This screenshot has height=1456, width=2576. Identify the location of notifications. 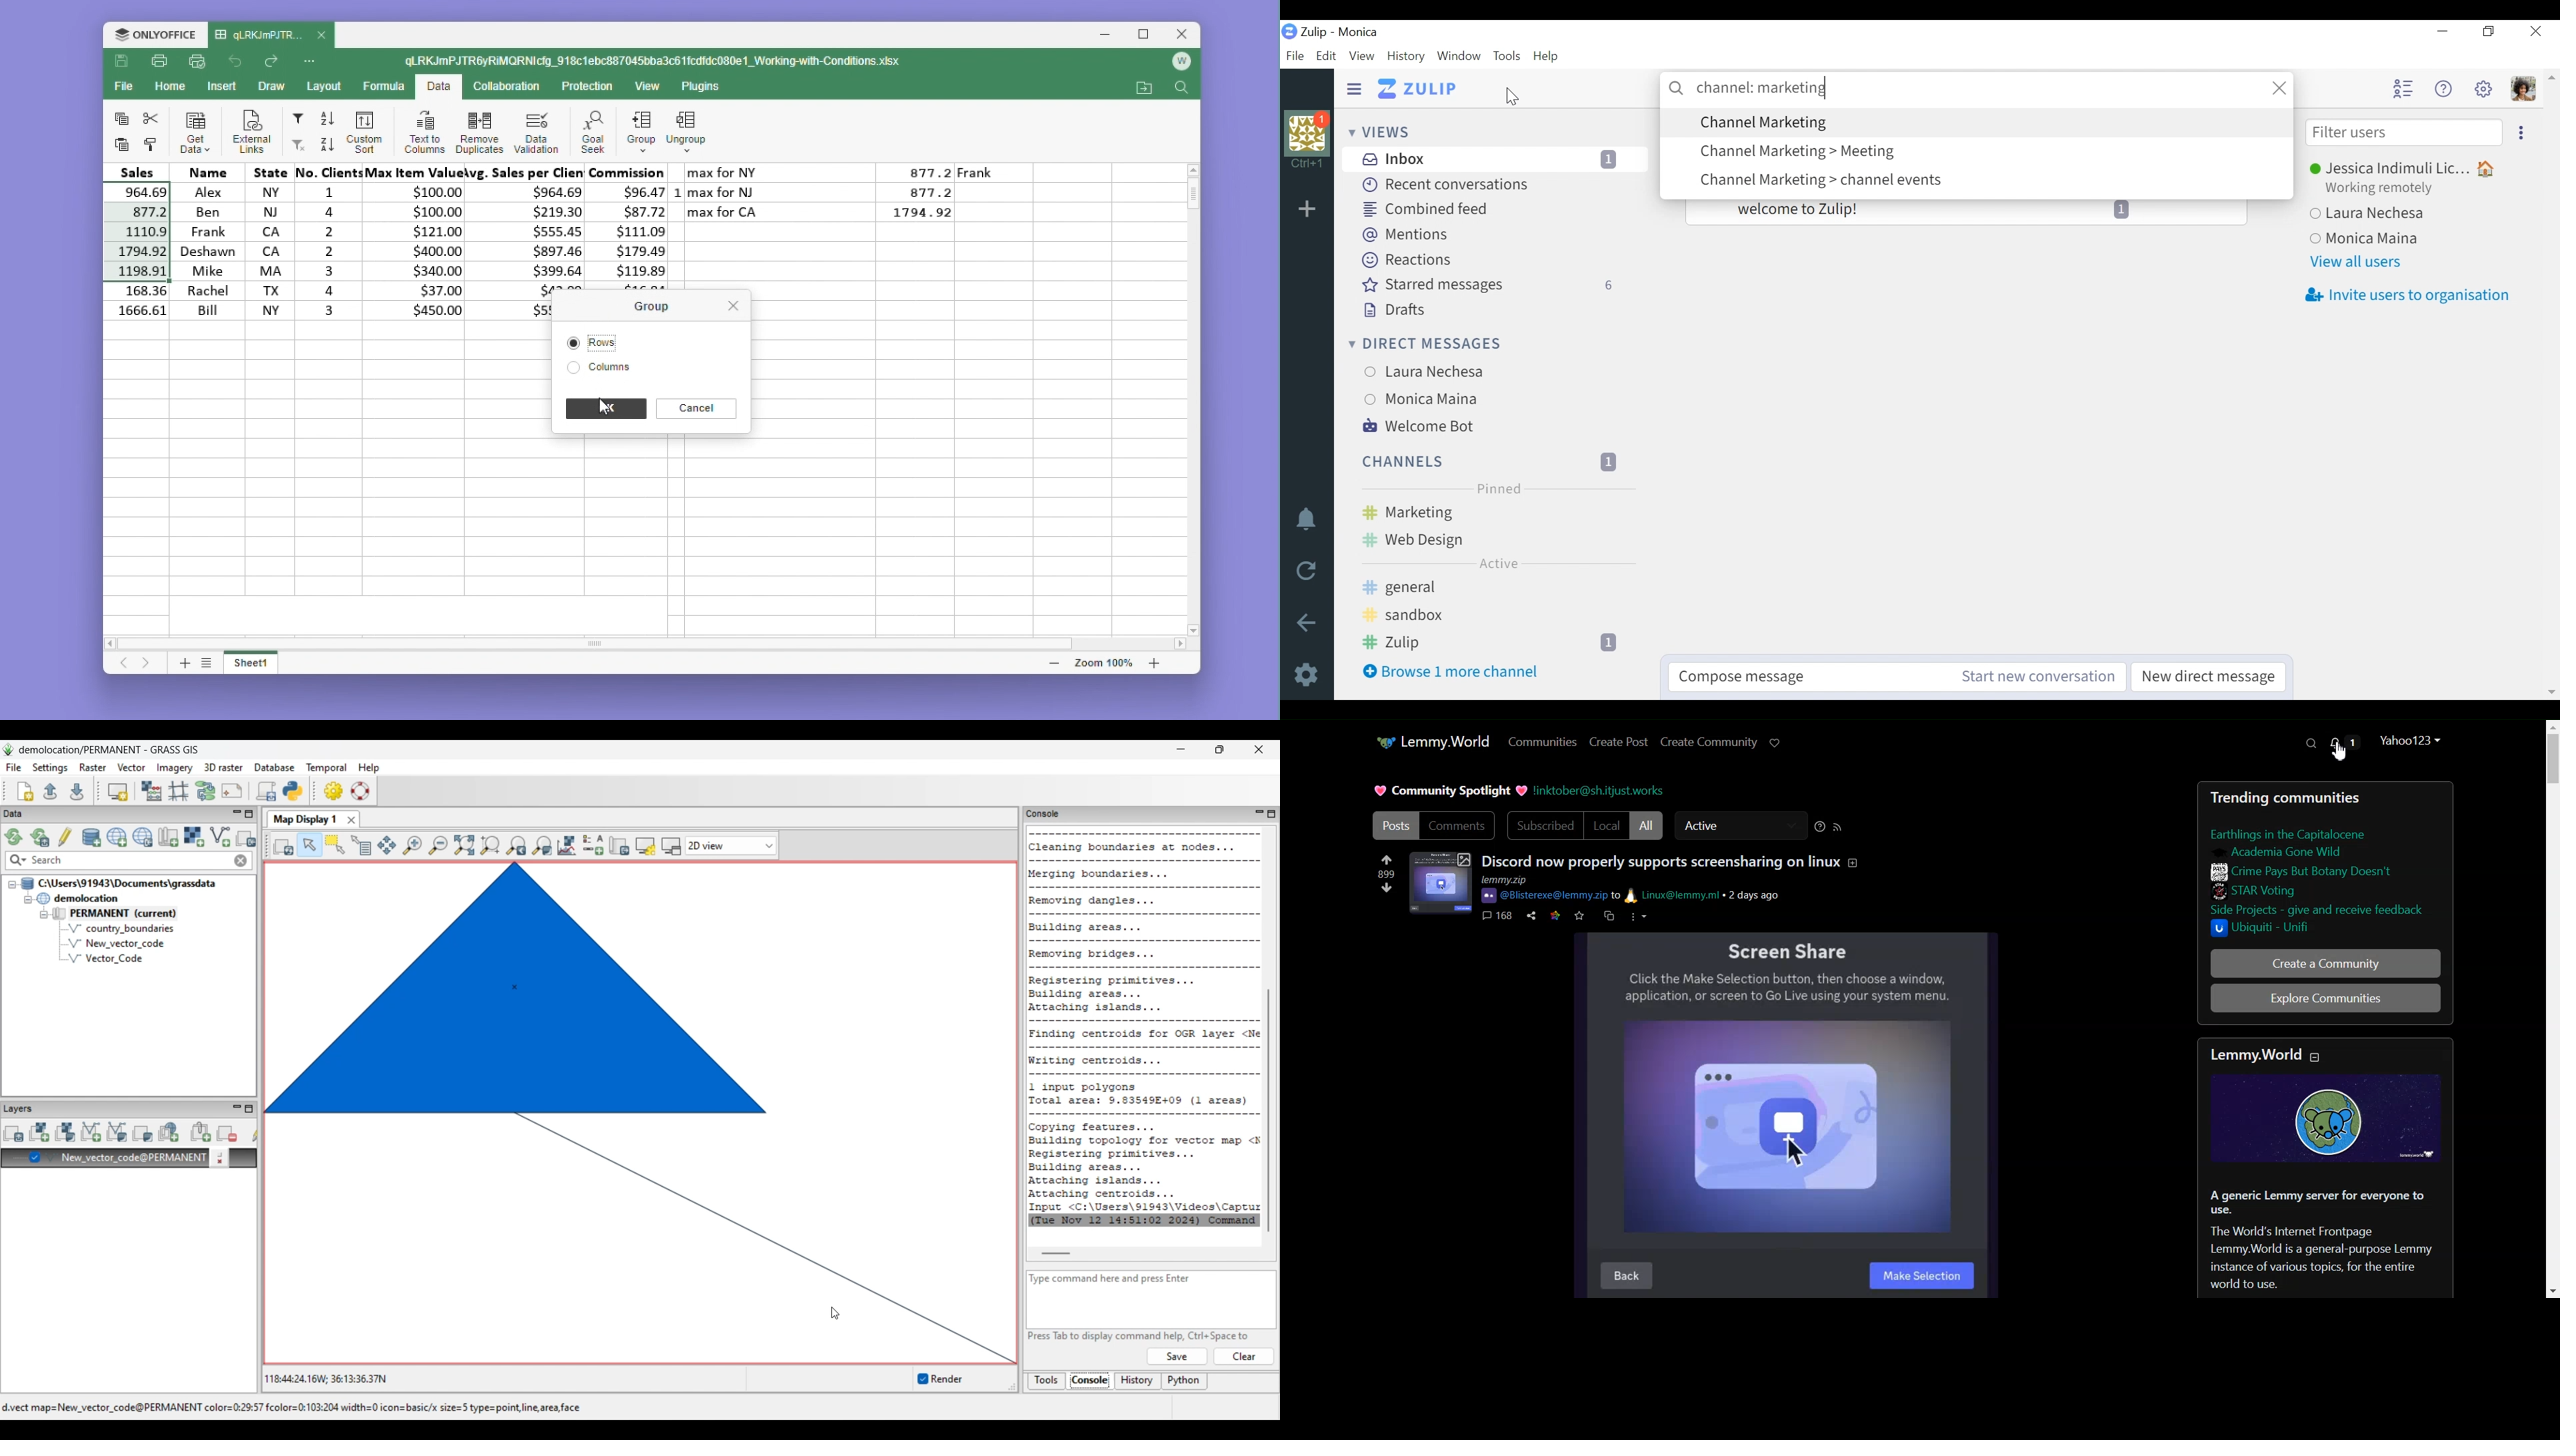
(1307, 521).